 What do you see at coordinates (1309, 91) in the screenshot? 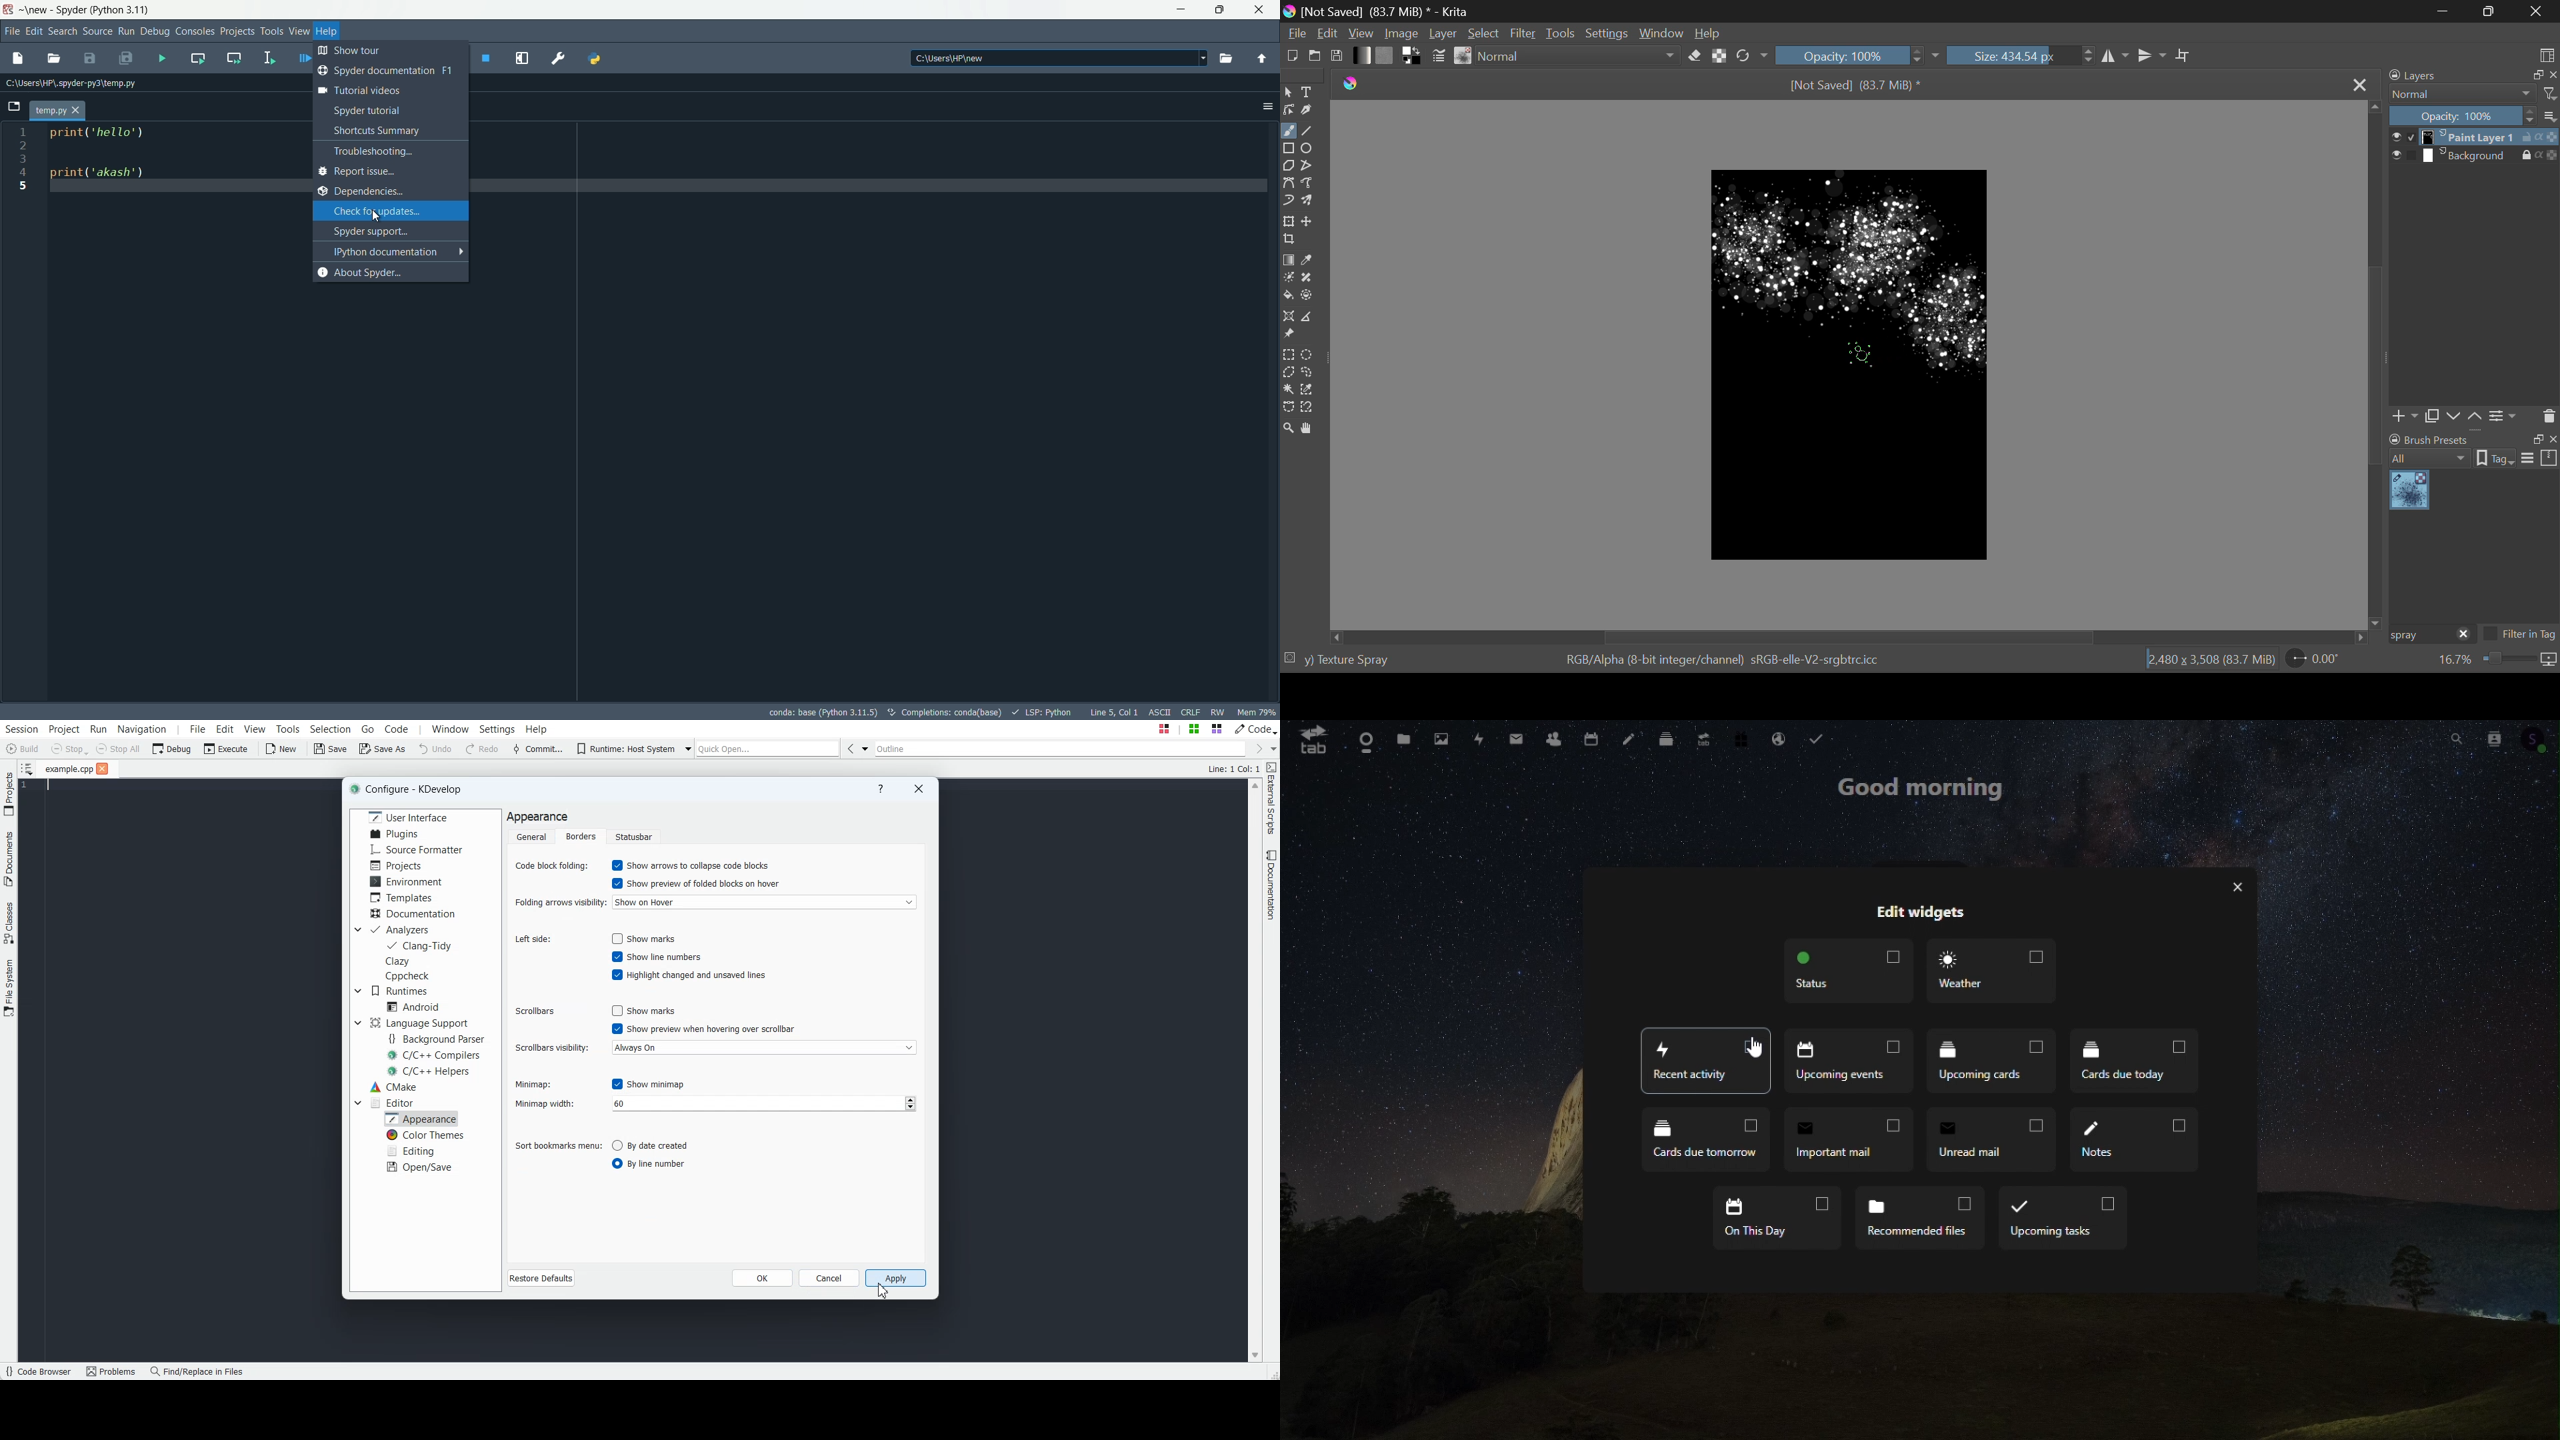
I see `Text` at bounding box center [1309, 91].